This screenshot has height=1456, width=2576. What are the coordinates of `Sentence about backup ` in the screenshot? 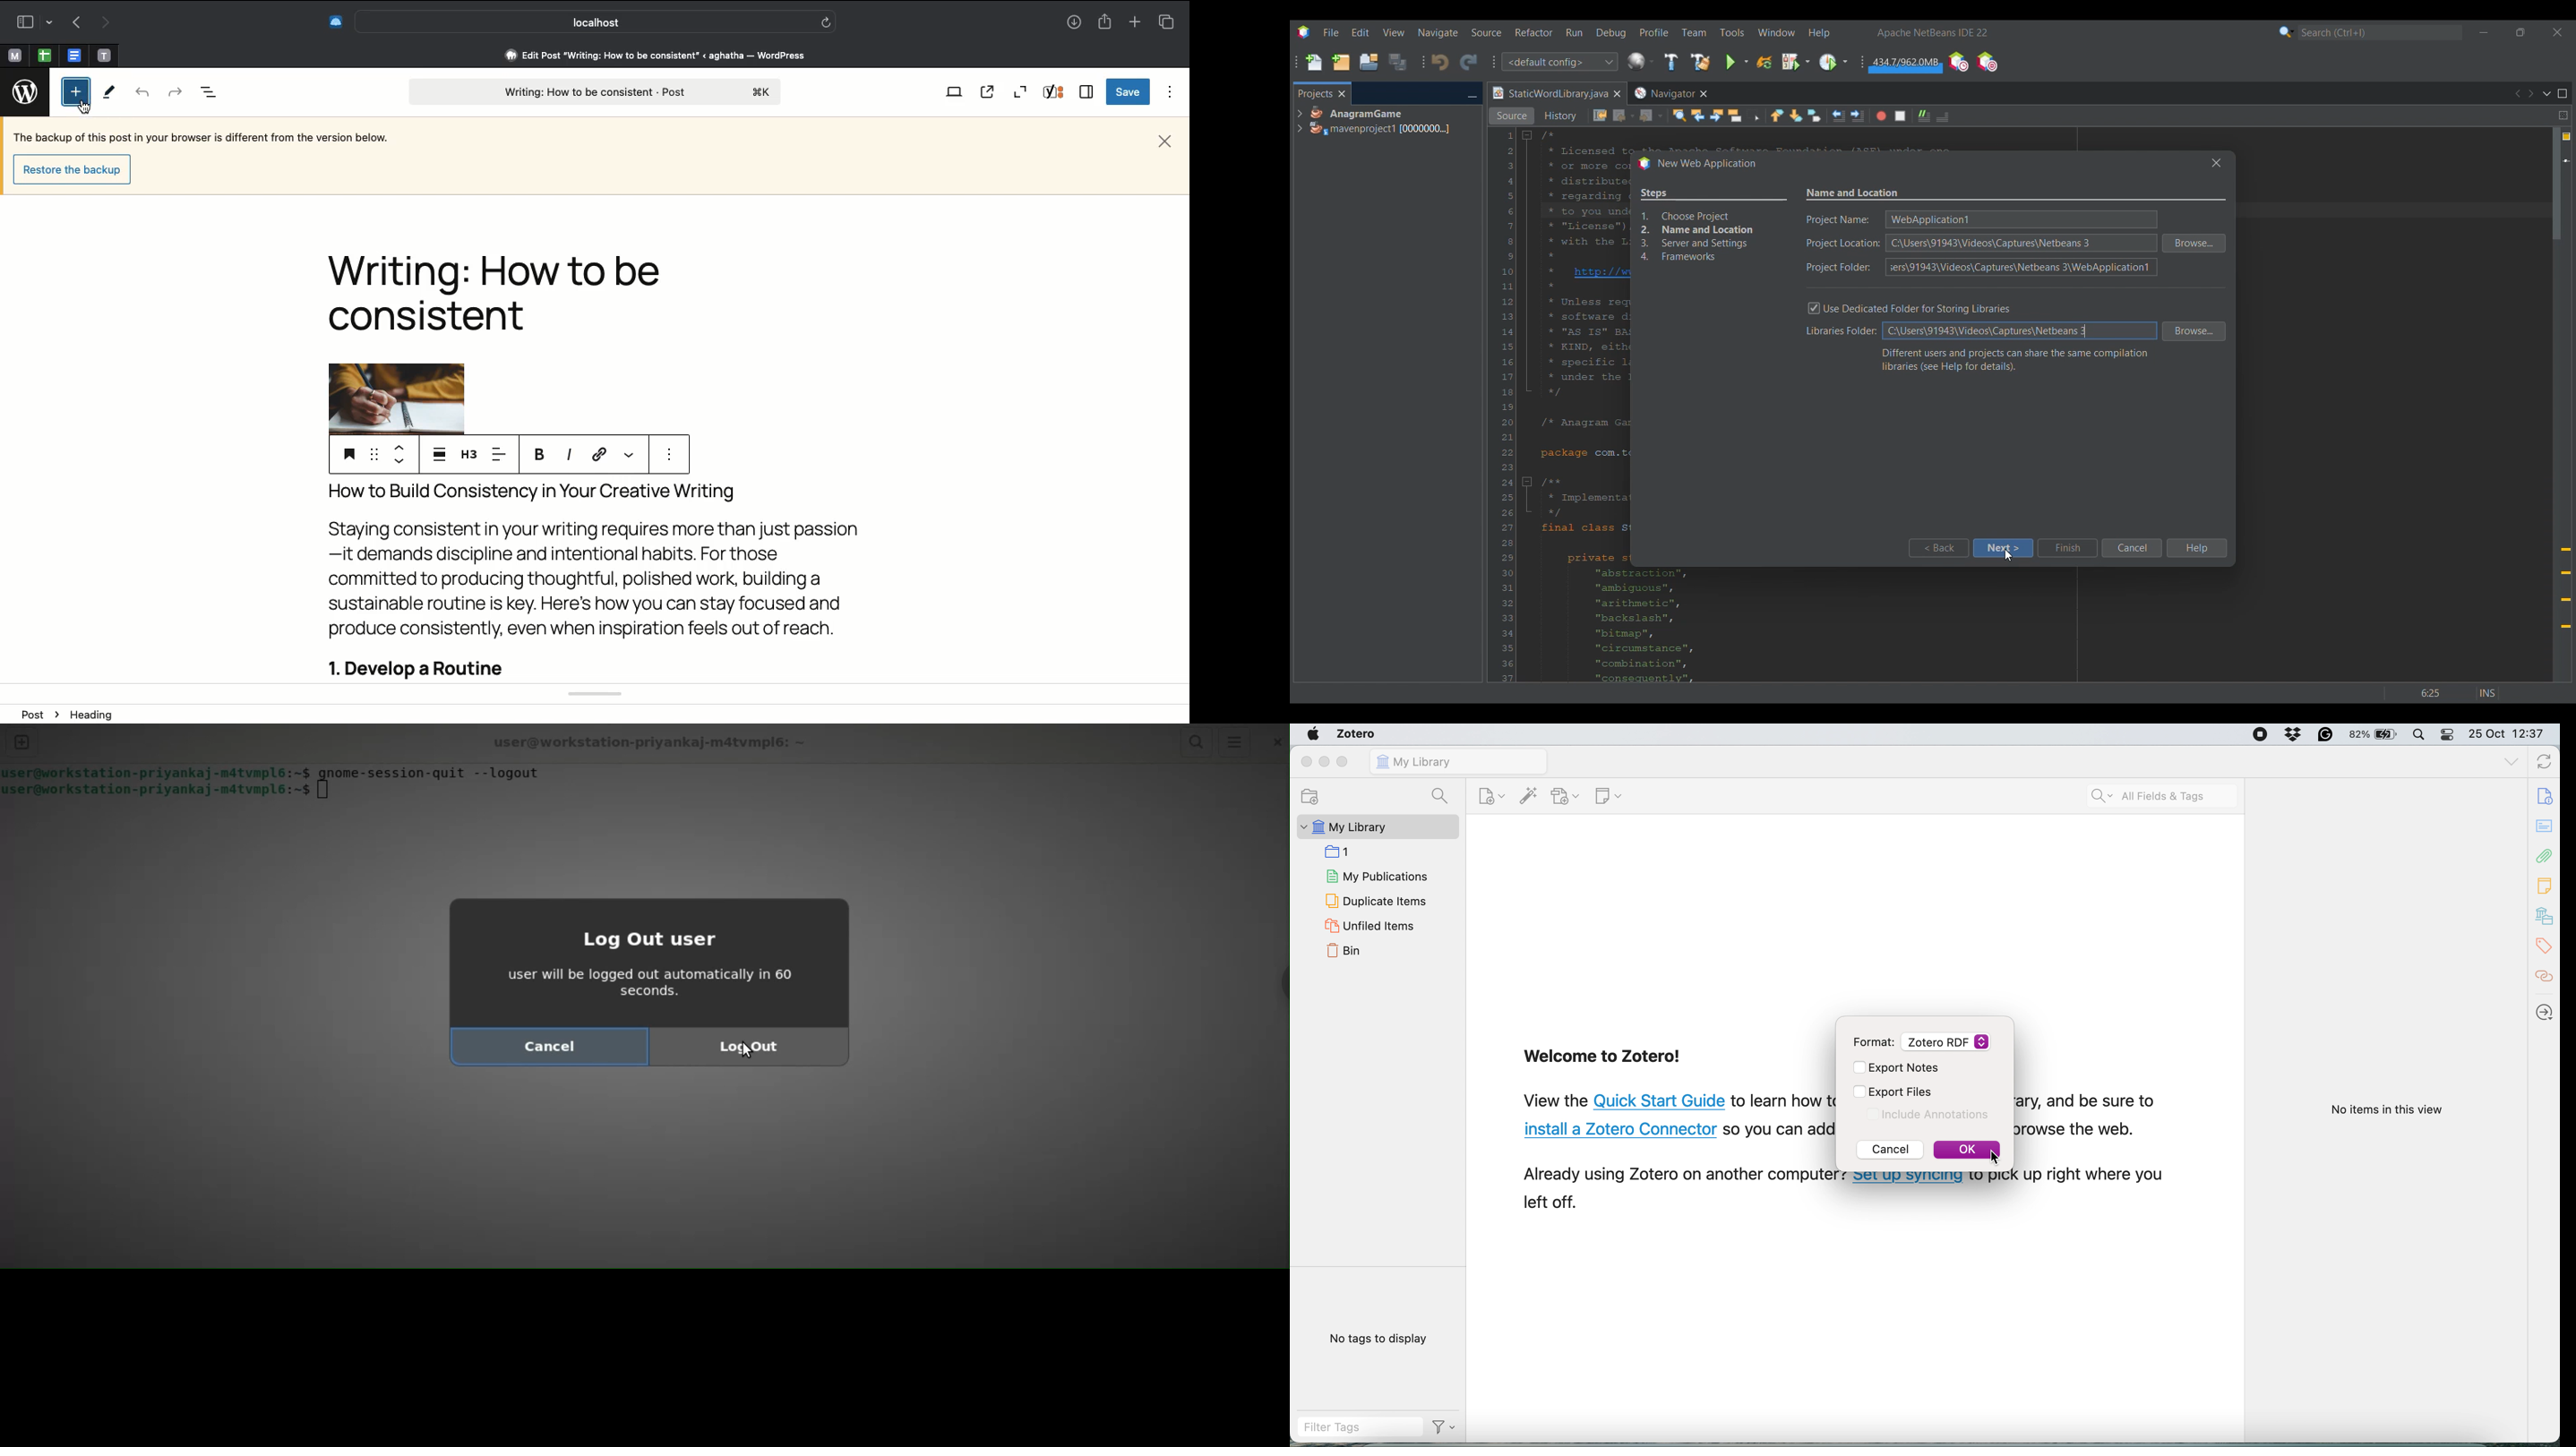 It's located at (202, 139).